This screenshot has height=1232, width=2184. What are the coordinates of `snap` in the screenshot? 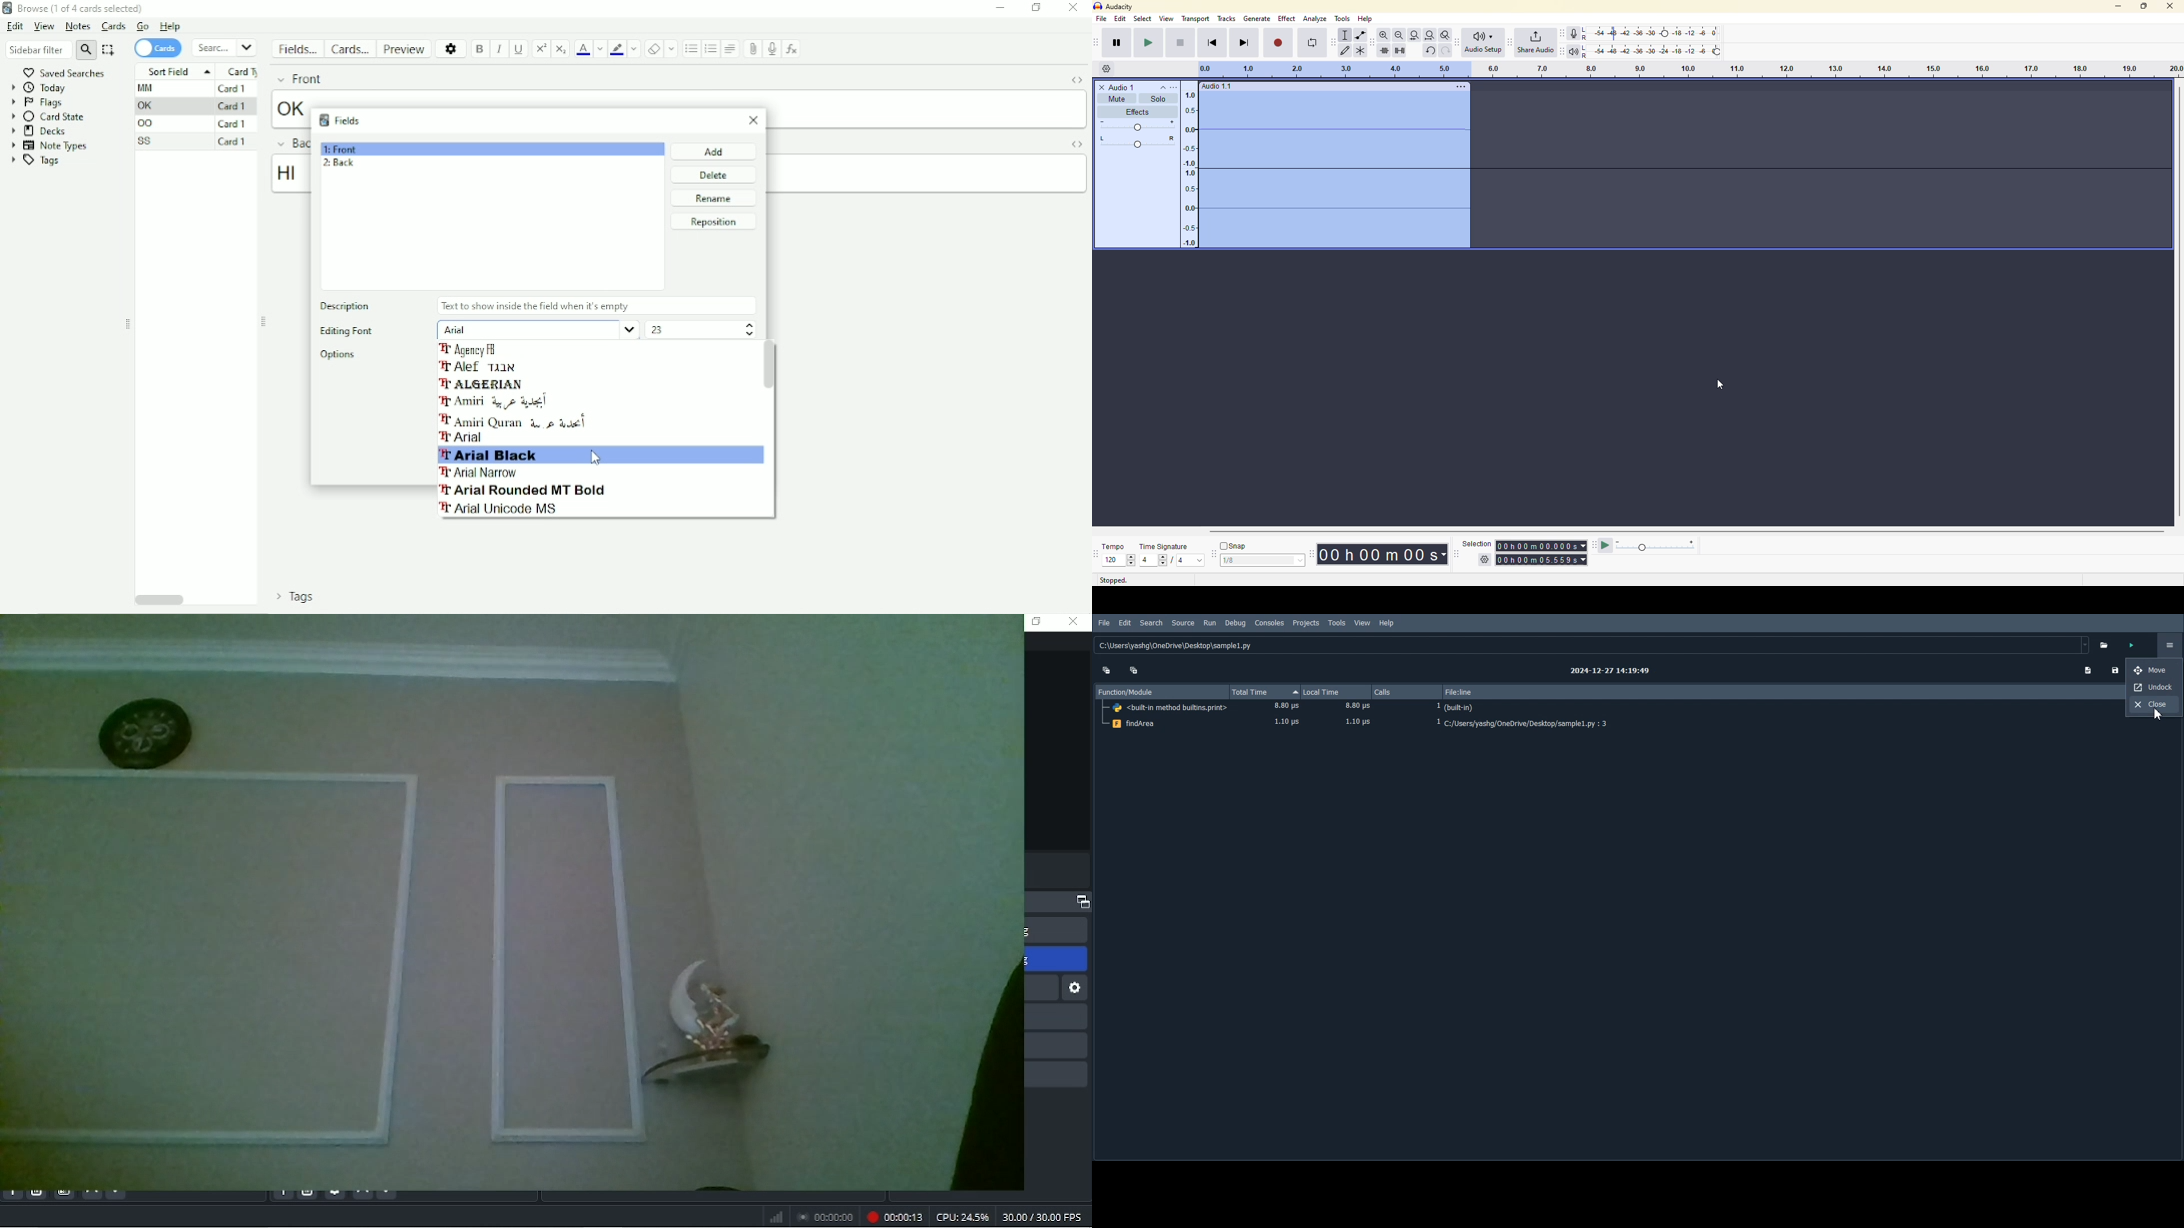 It's located at (1235, 547).